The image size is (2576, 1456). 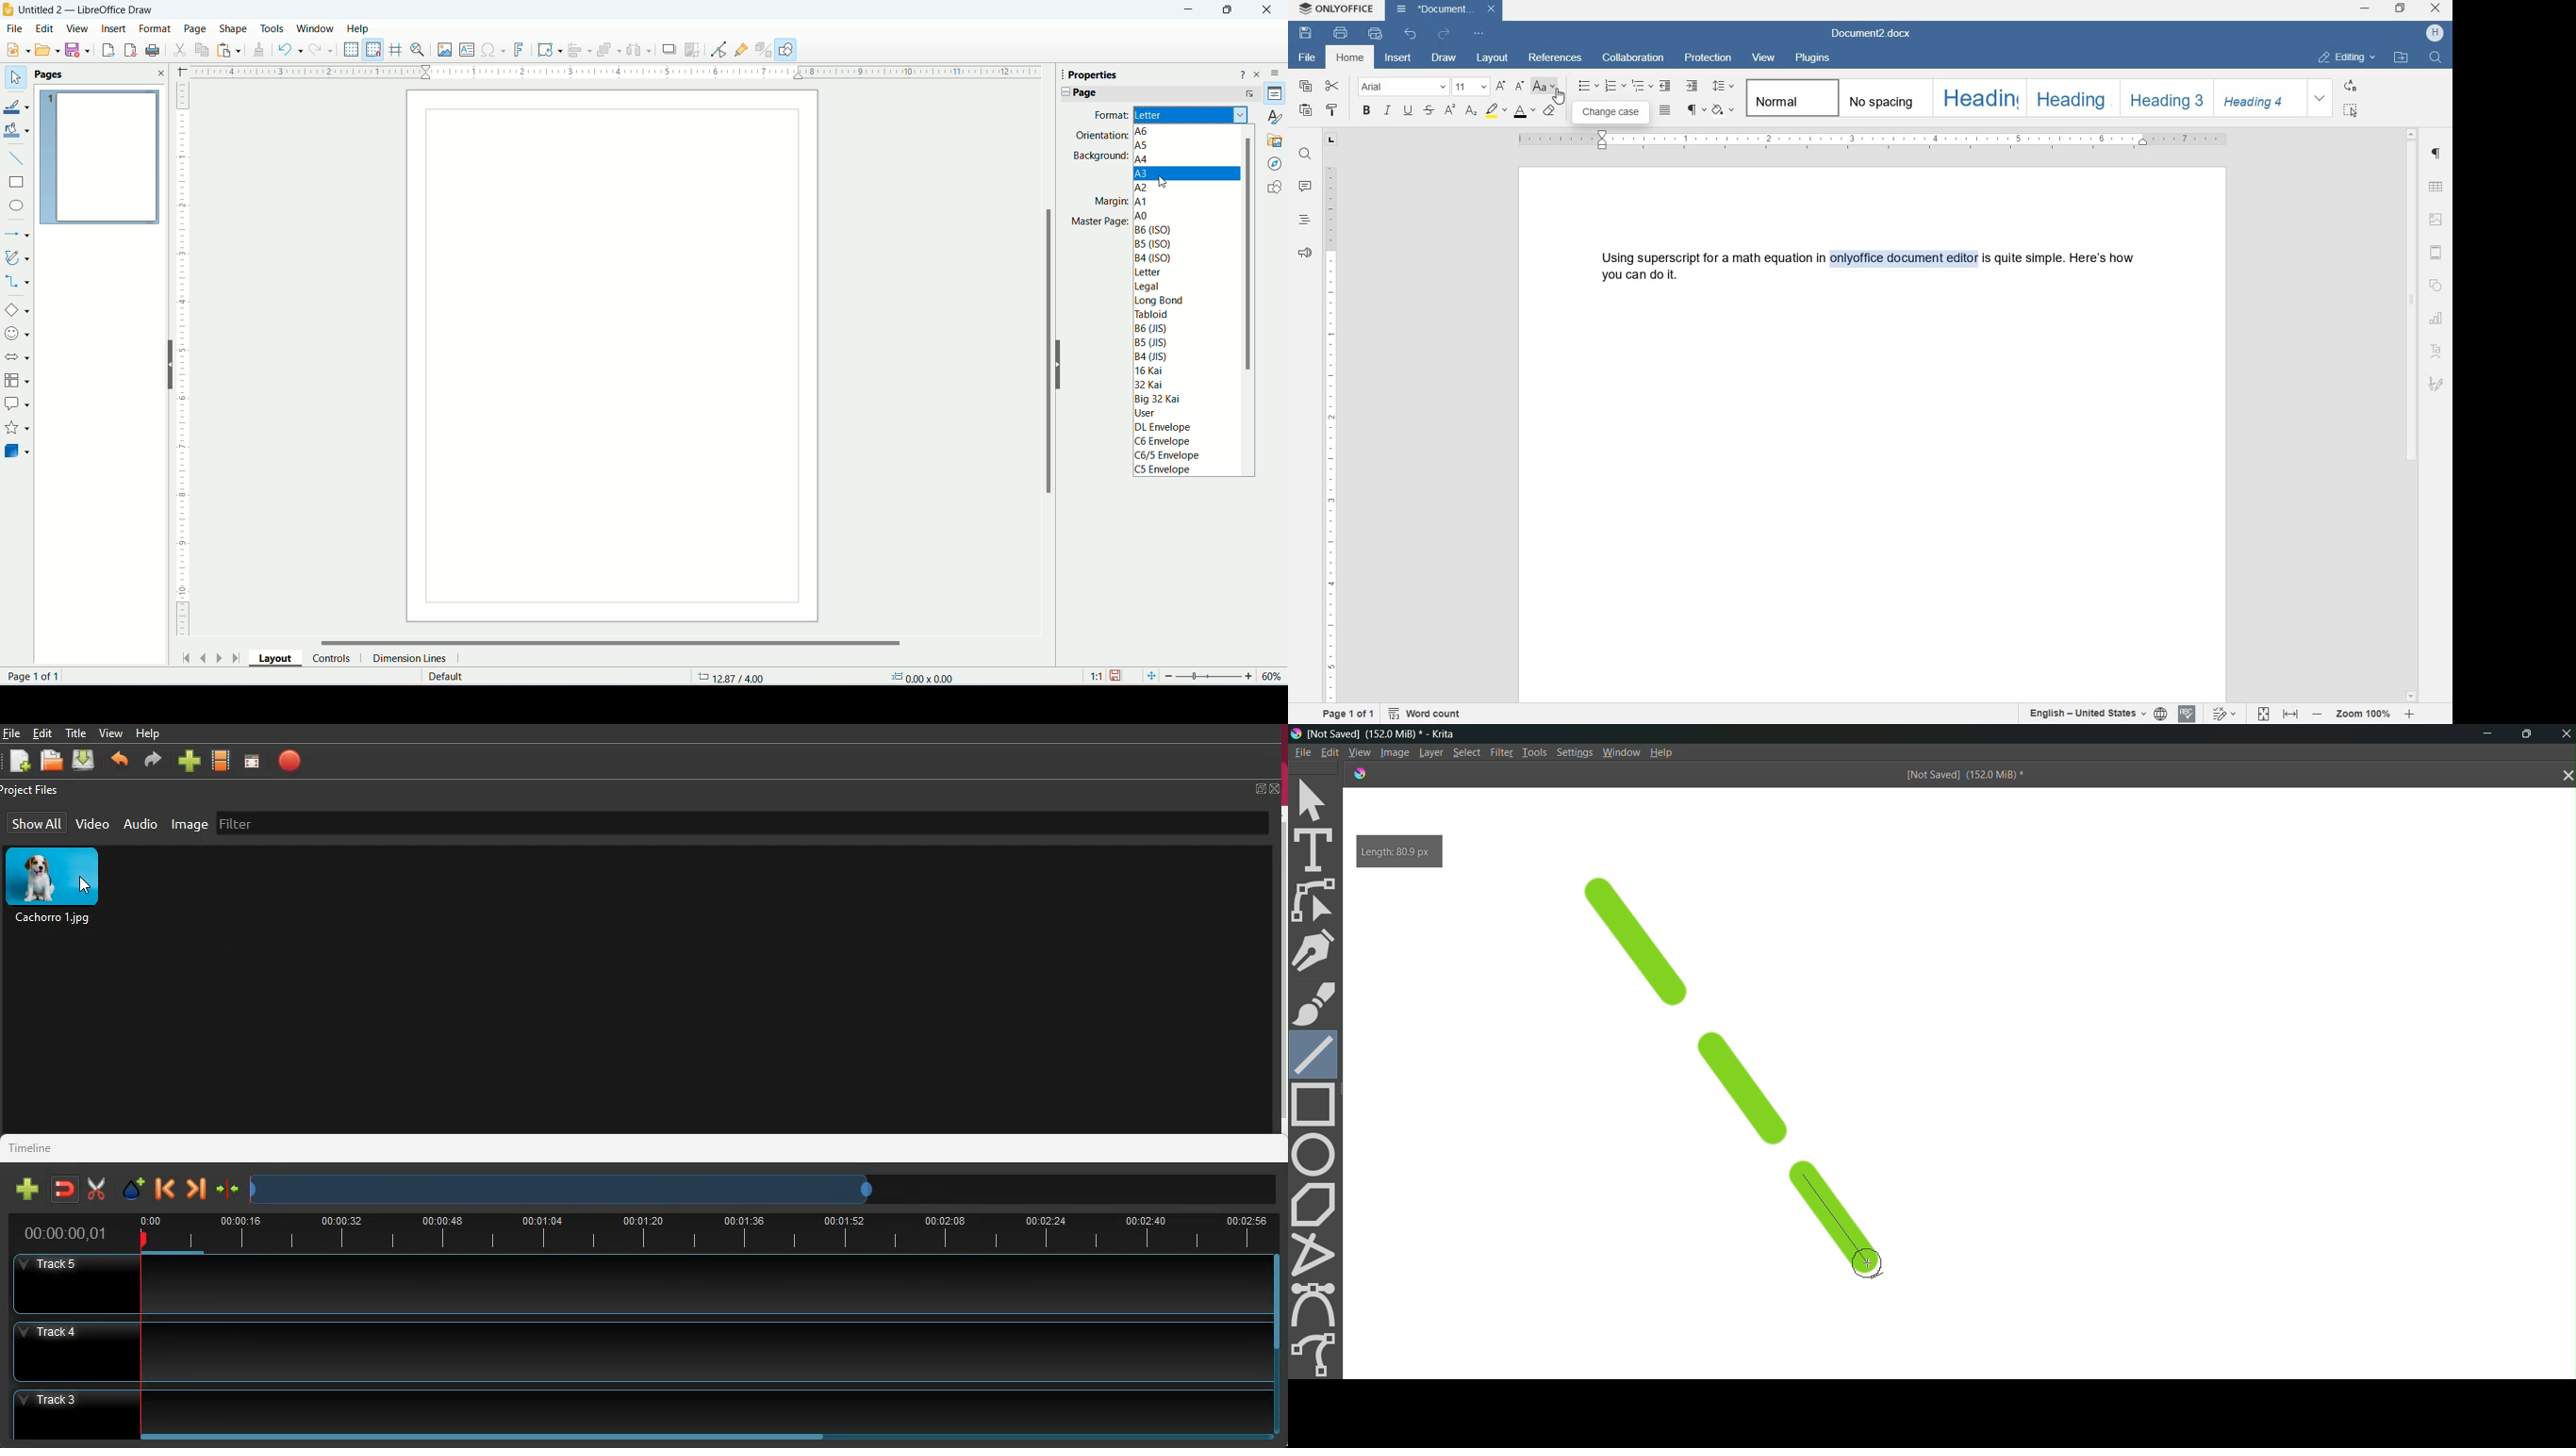 What do you see at coordinates (1407, 112) in the screenshot?
I see `underline` at bounding box center [1407, 112].